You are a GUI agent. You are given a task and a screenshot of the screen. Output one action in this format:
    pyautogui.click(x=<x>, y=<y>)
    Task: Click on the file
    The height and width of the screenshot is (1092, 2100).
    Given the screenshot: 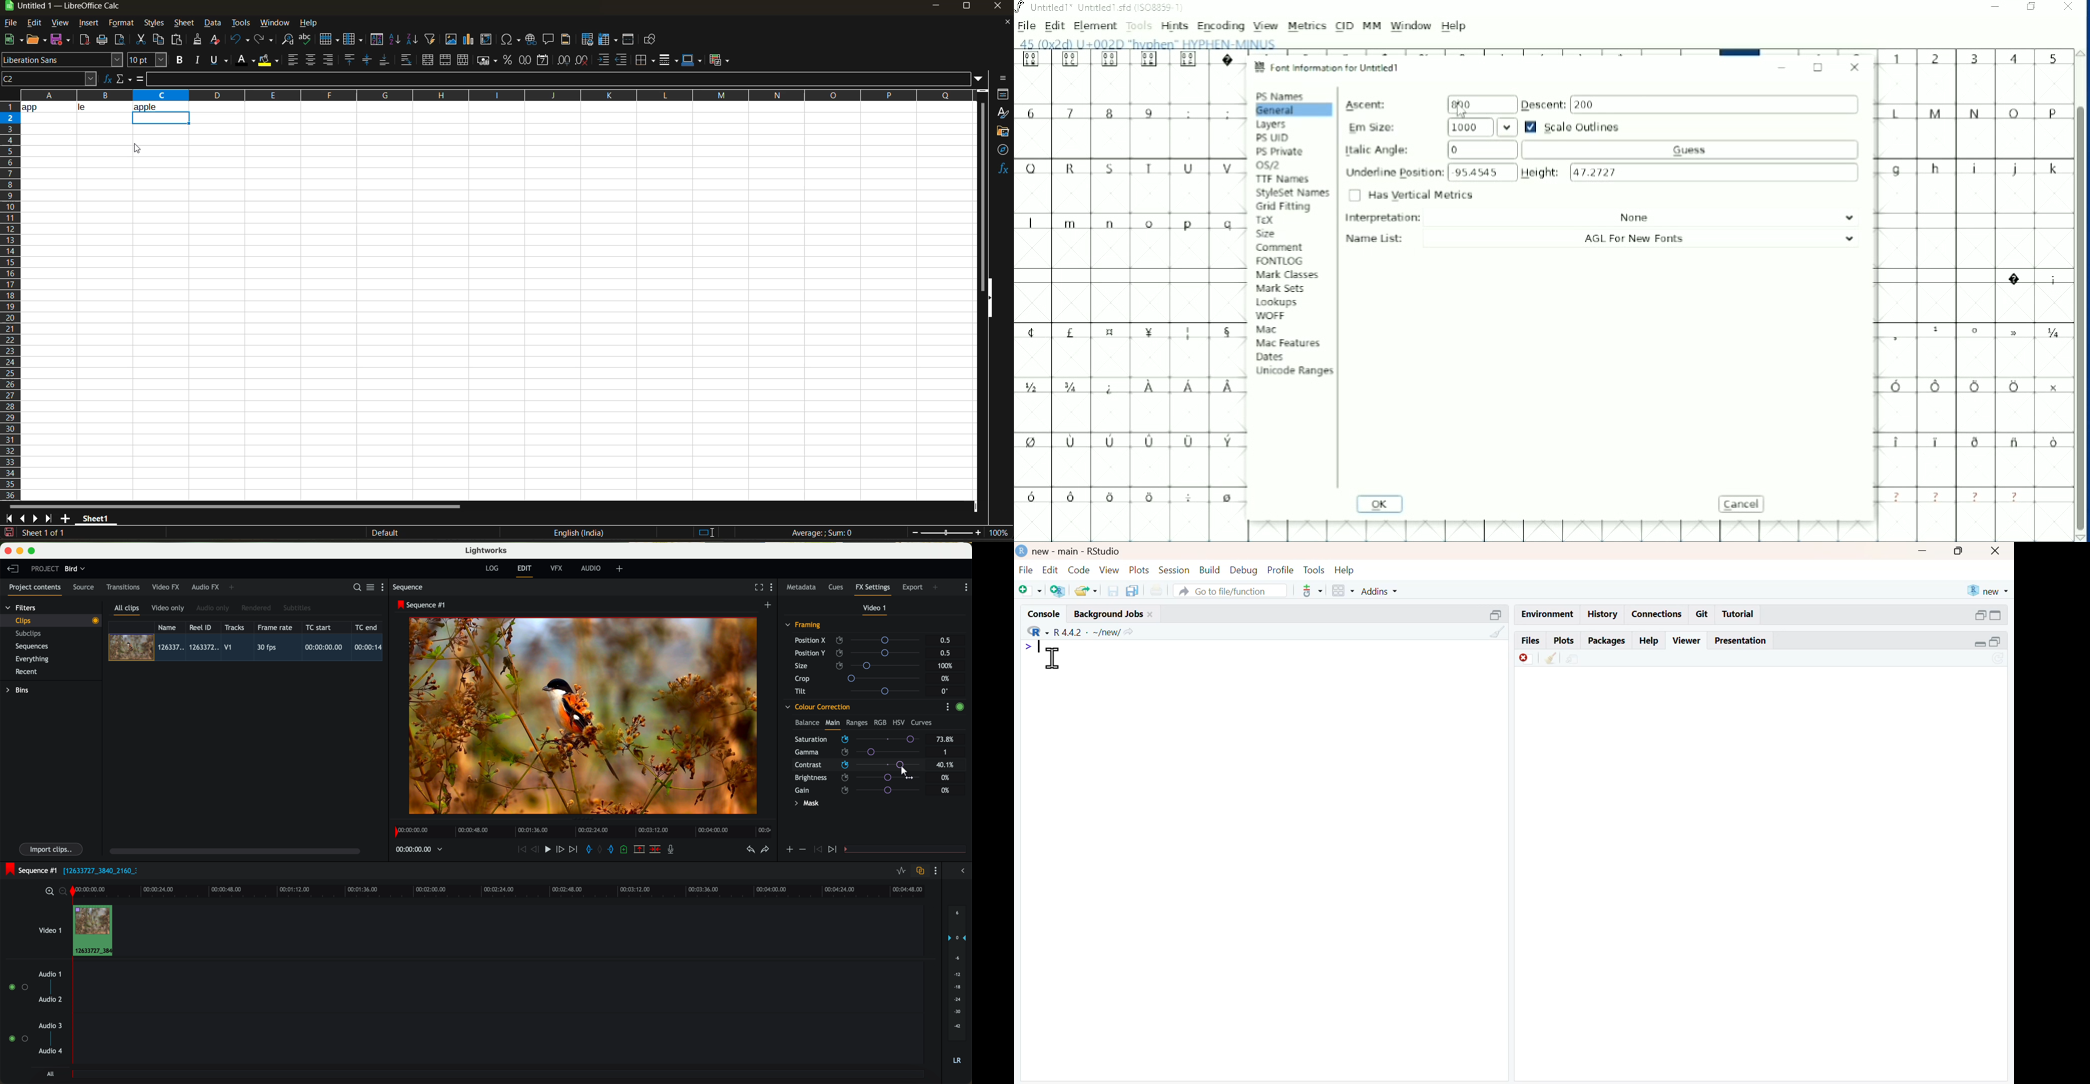 What is the action you would take?
    pyautogui.click(x=1028, y=570)
    